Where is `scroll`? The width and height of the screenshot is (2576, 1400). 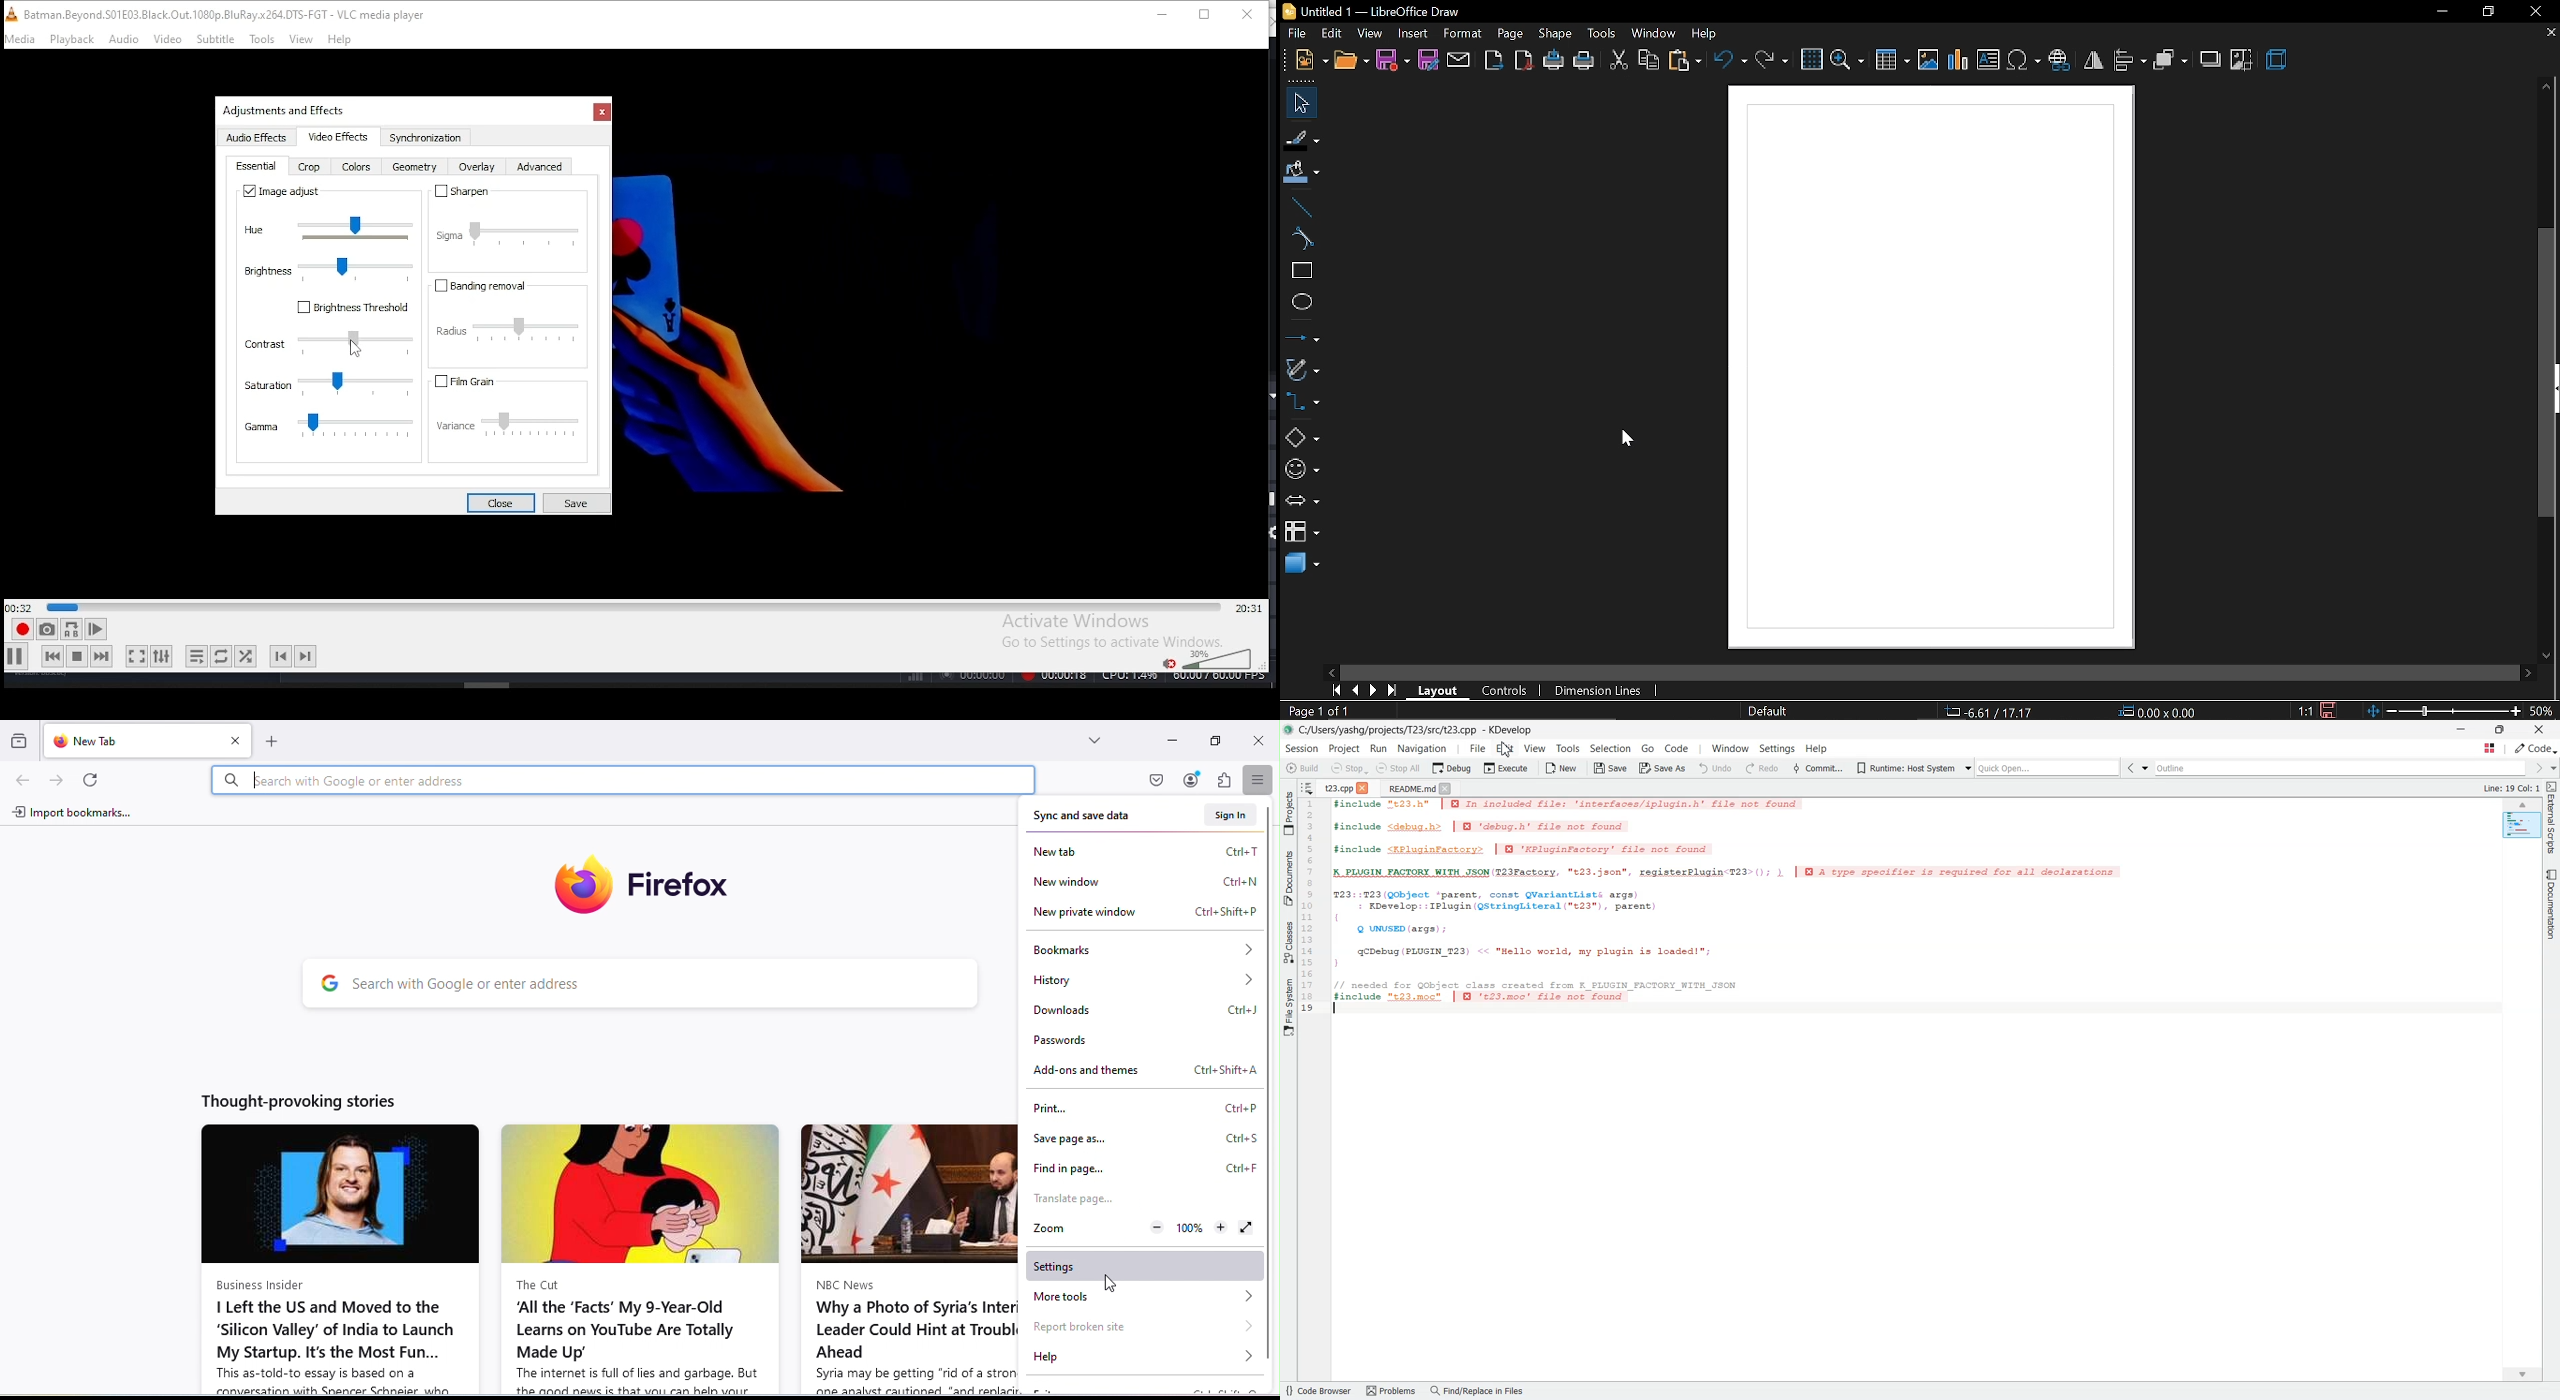
scroll is located at coordinates (1921, 668).